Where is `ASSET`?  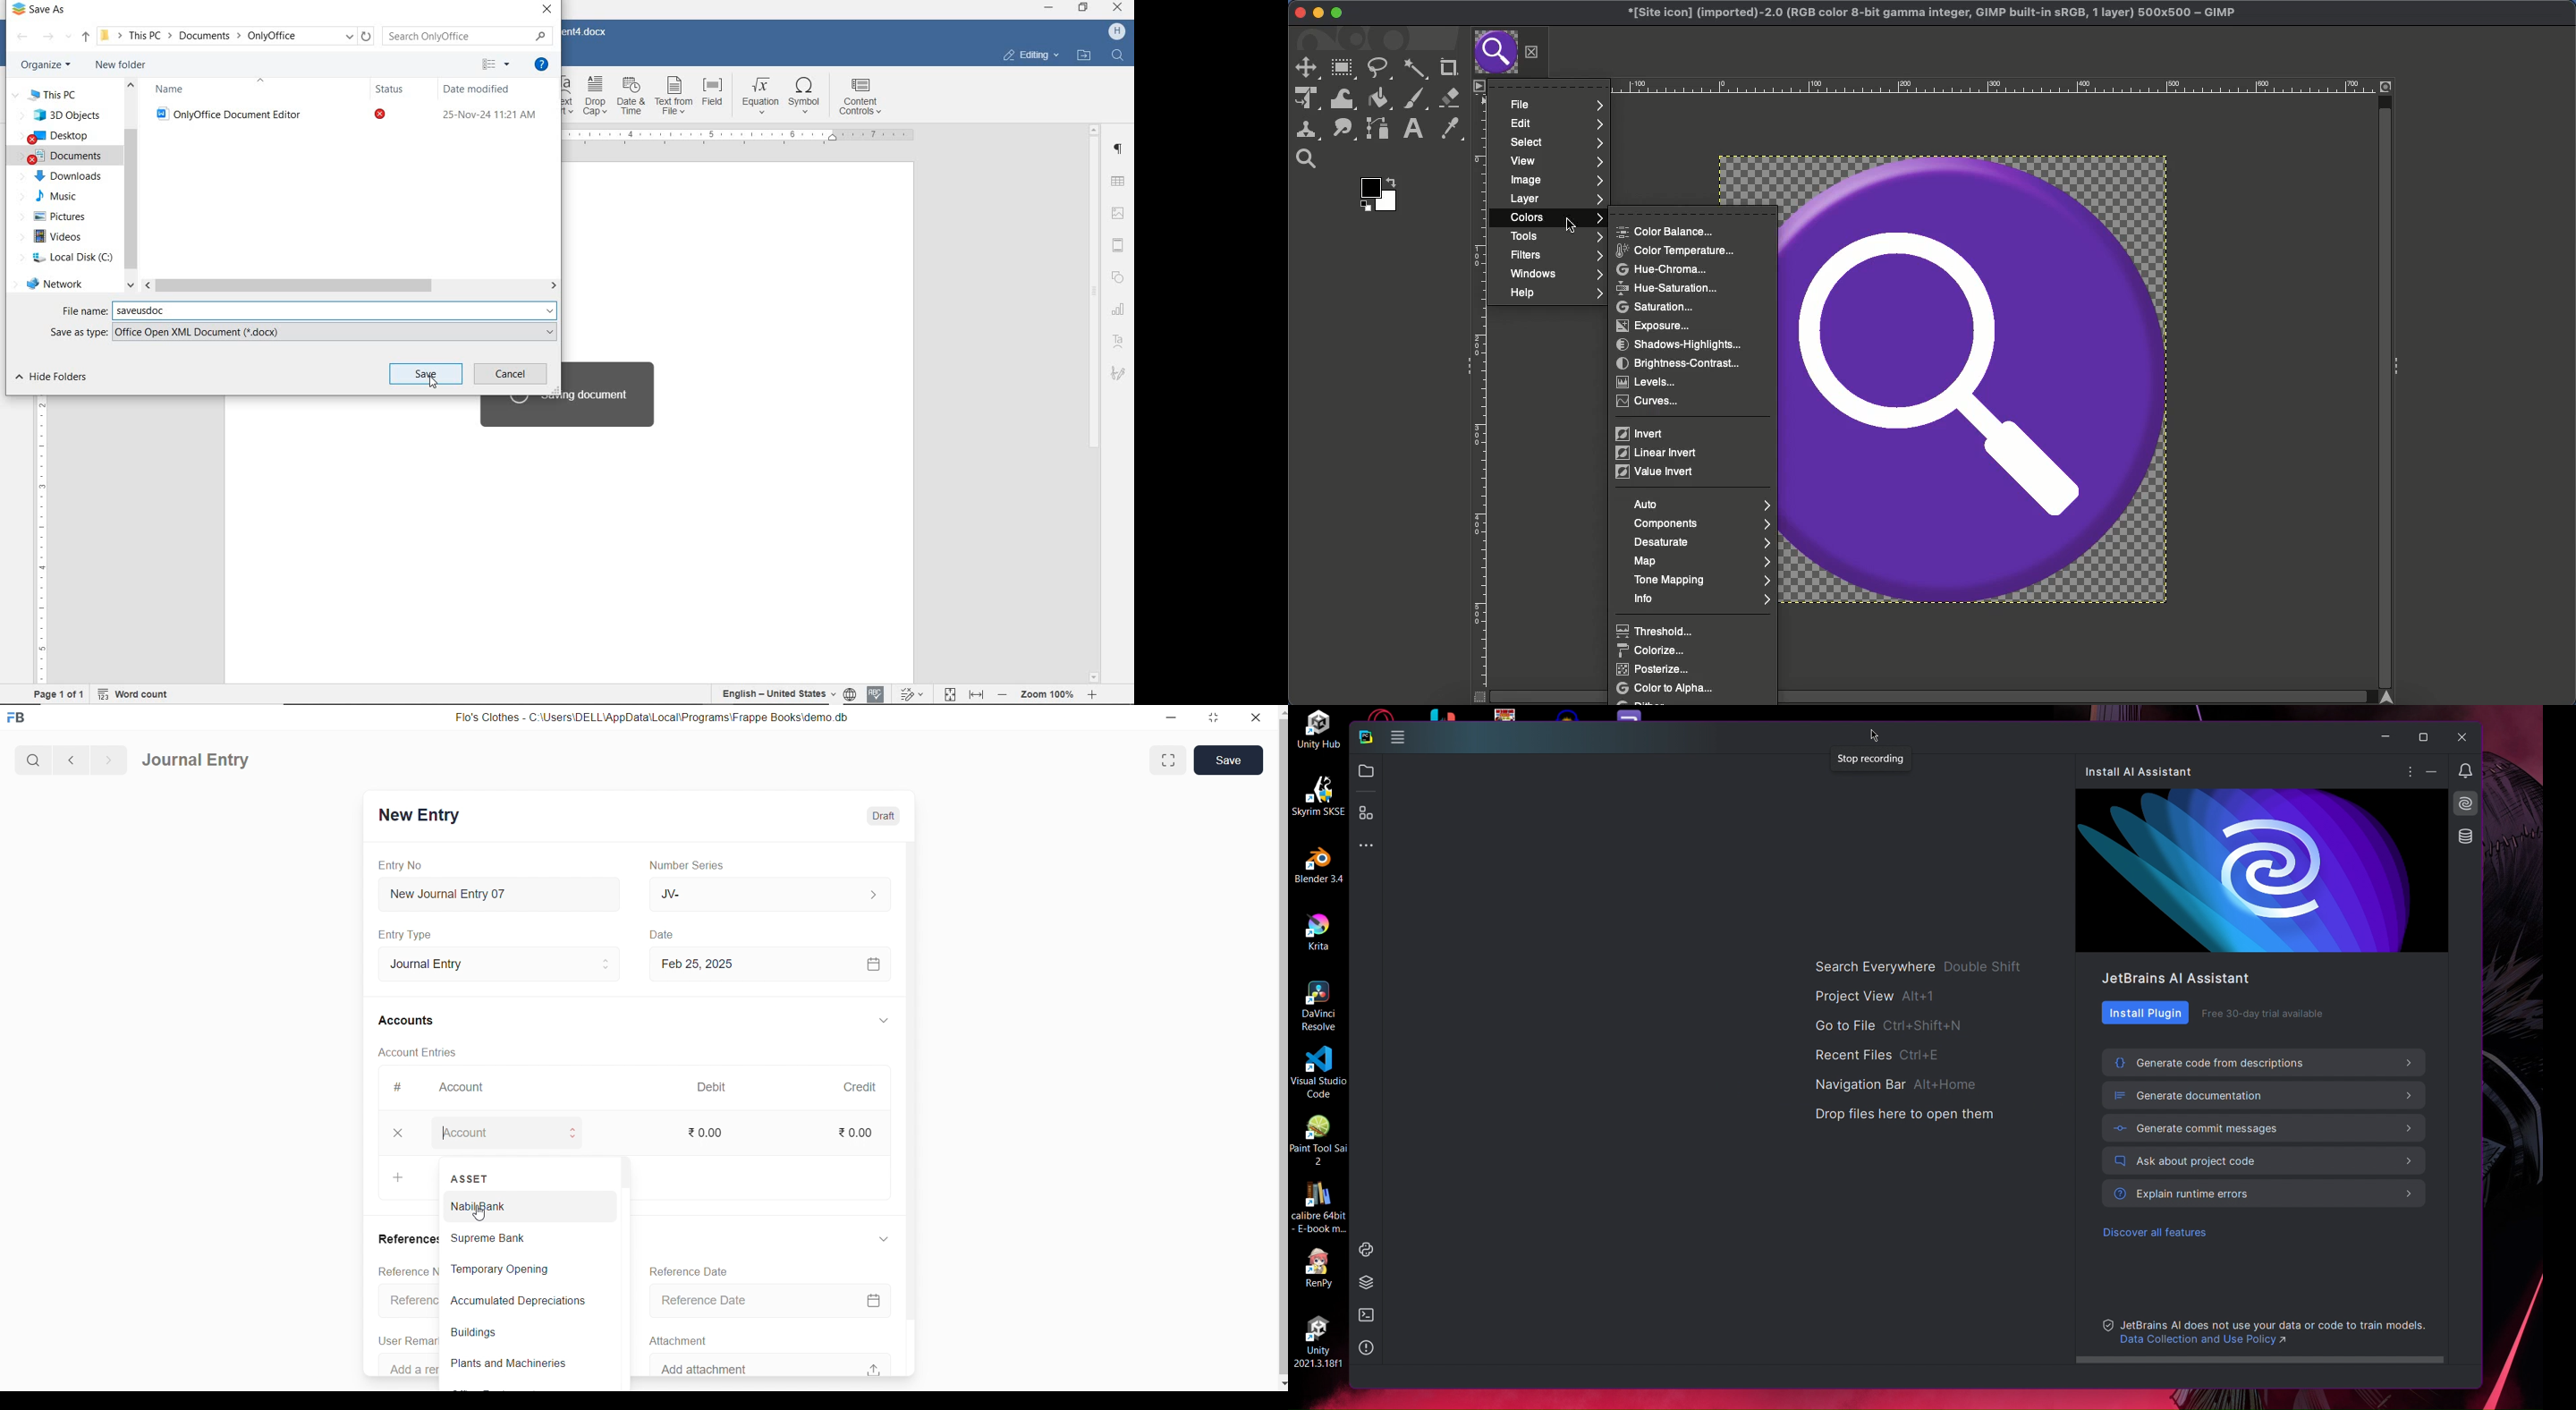
ASSET is located at coordinates (471, 1176).